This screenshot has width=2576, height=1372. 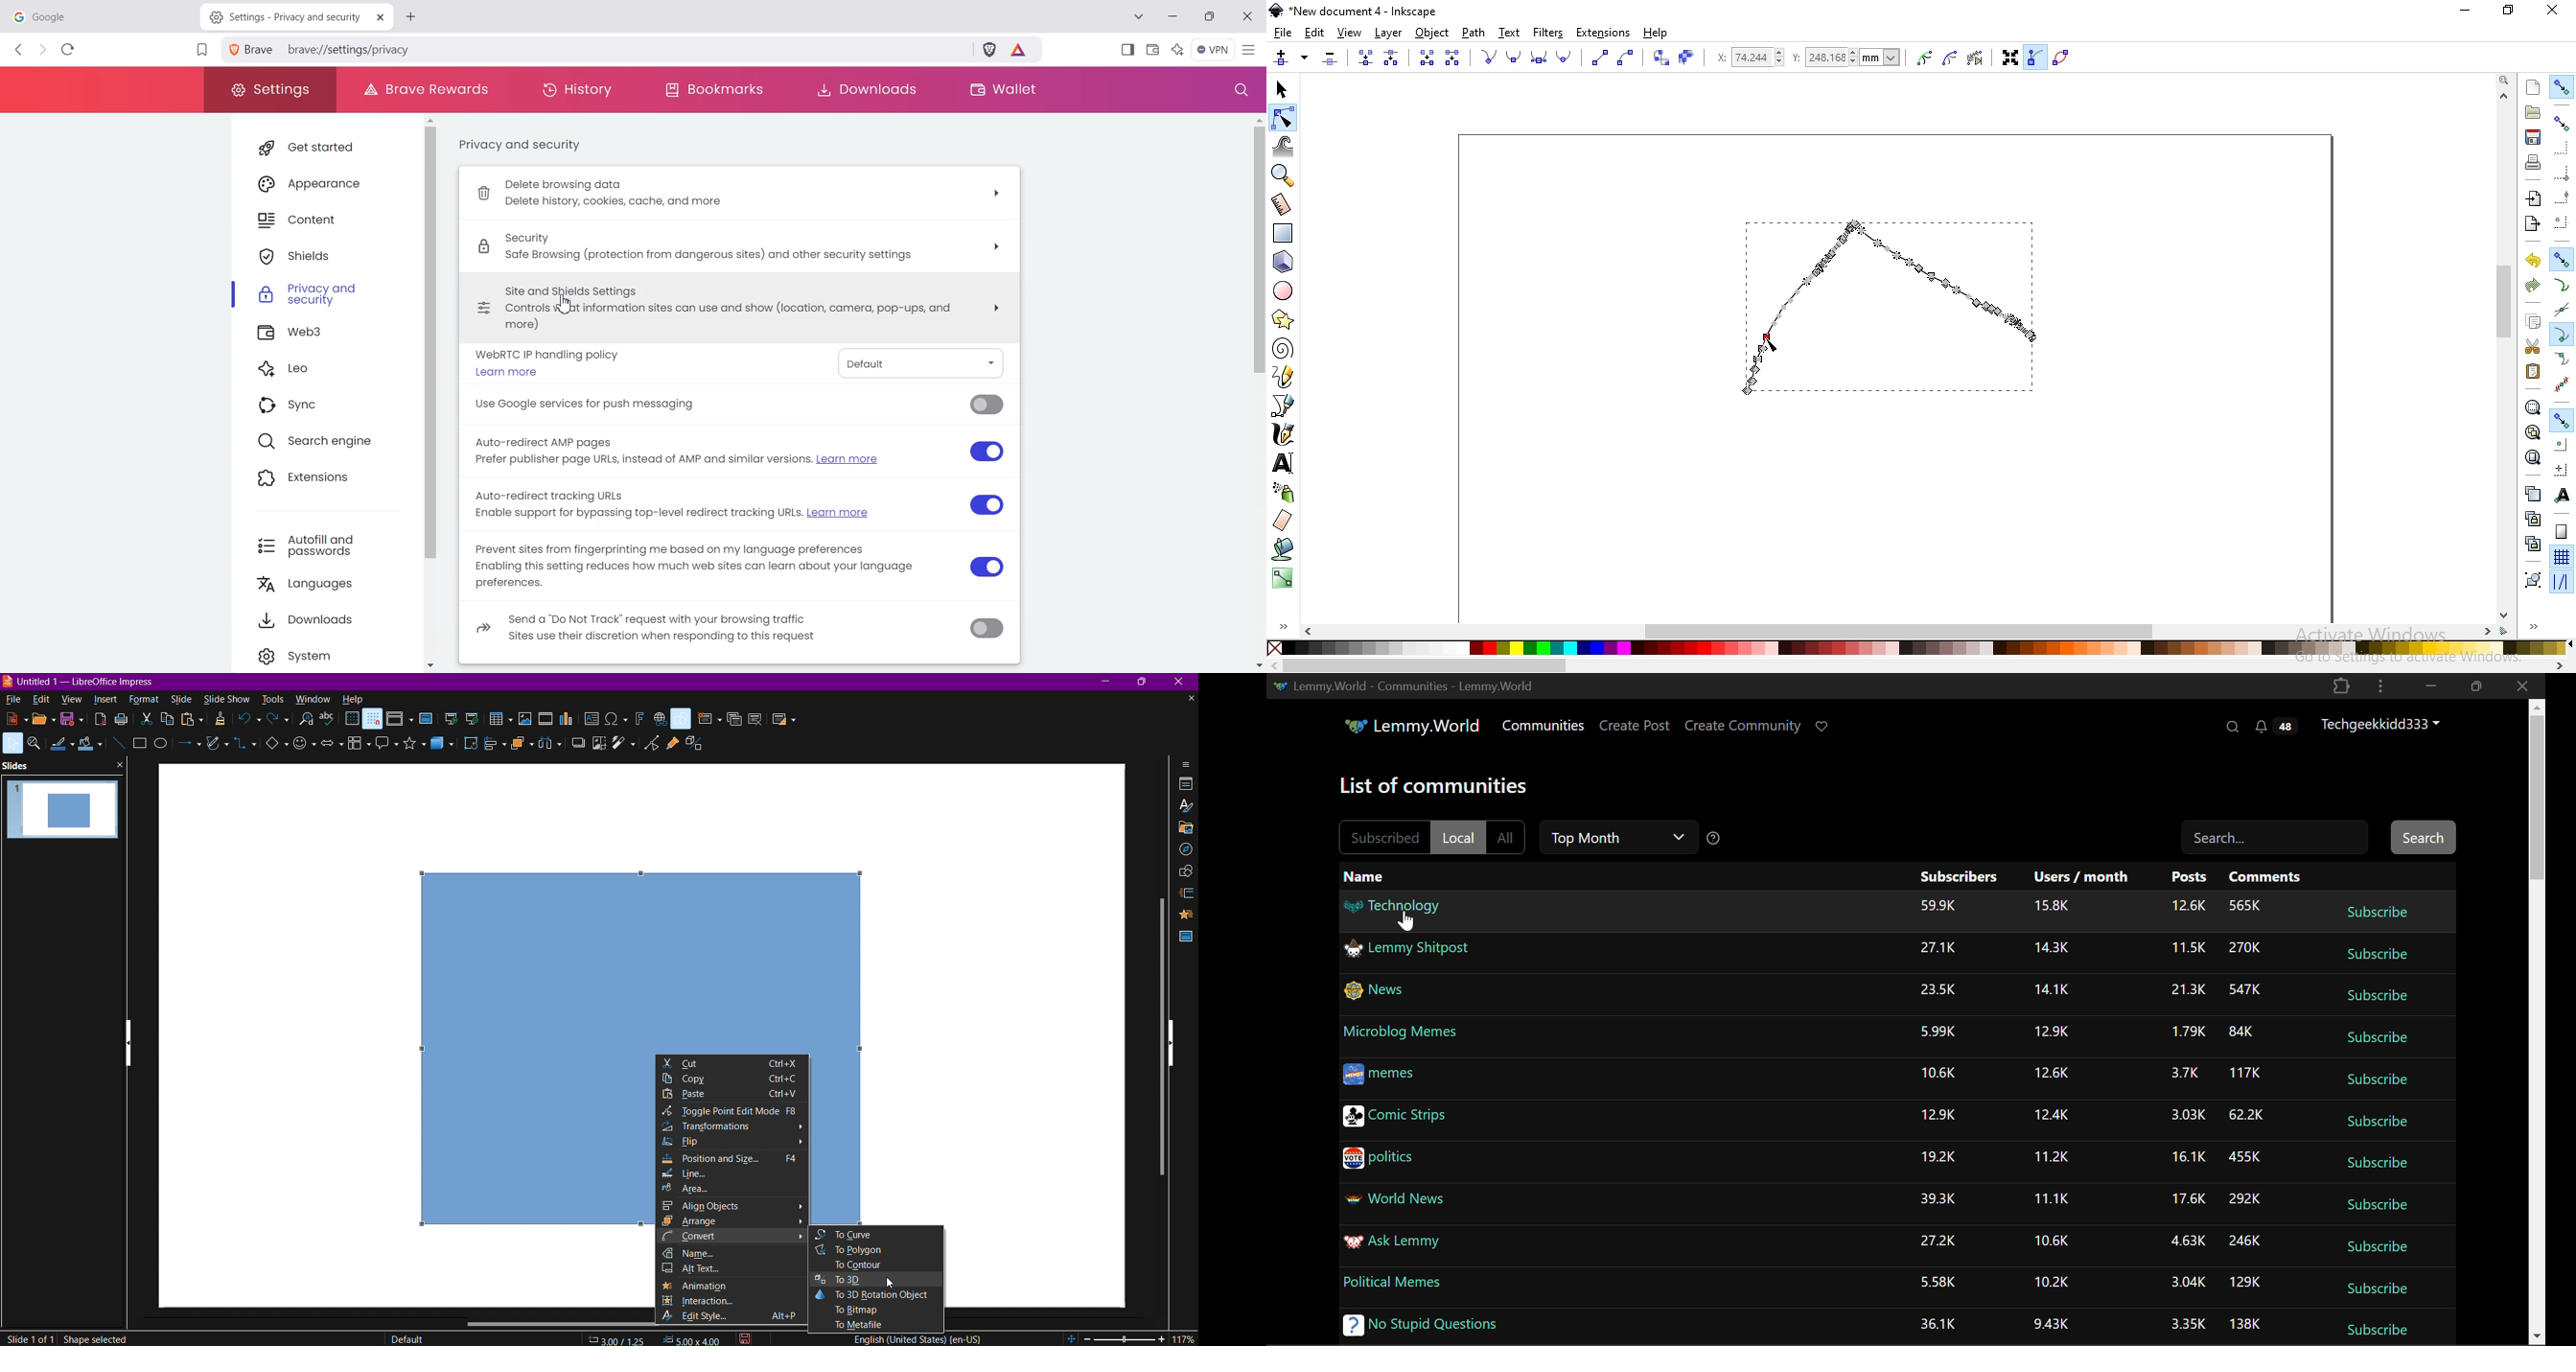 What do you see at coordinates (11, 718) in the screenshot?
I see `New` at bounding box center [11, 718].